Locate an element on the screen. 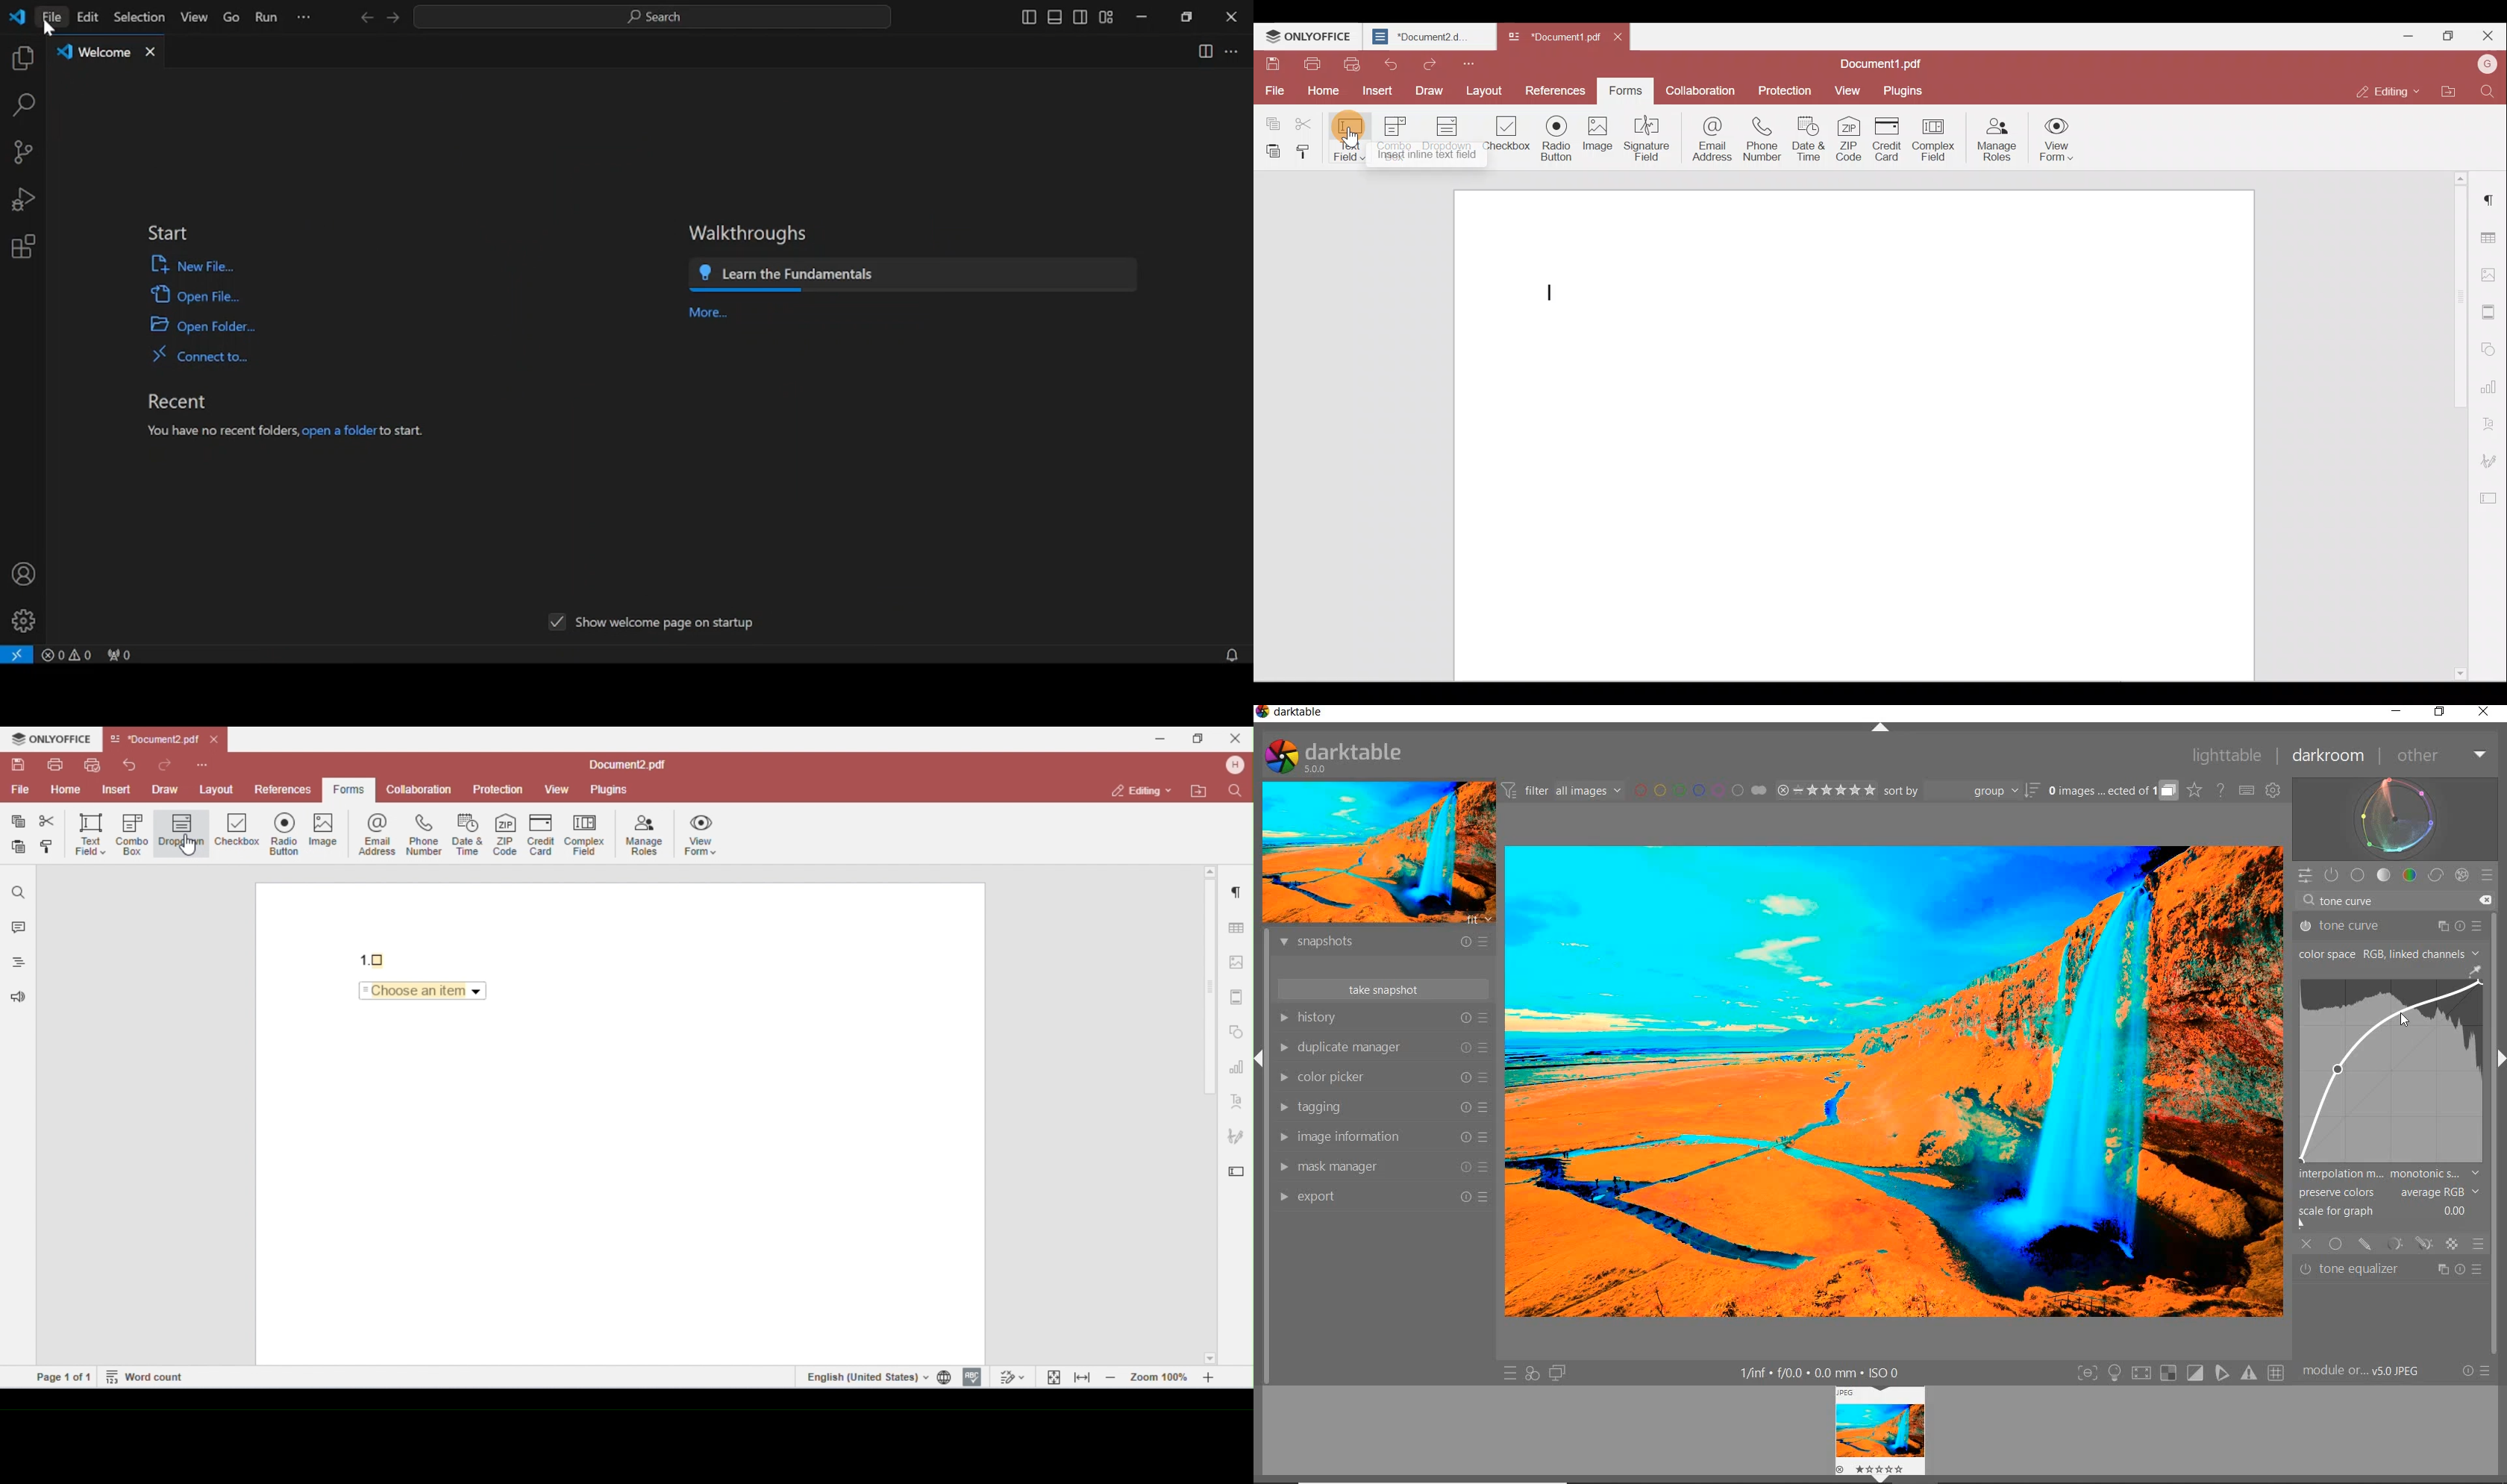 This screenshot has width=2520, height=1484. Phone number is located at coordinates (1763, 140).